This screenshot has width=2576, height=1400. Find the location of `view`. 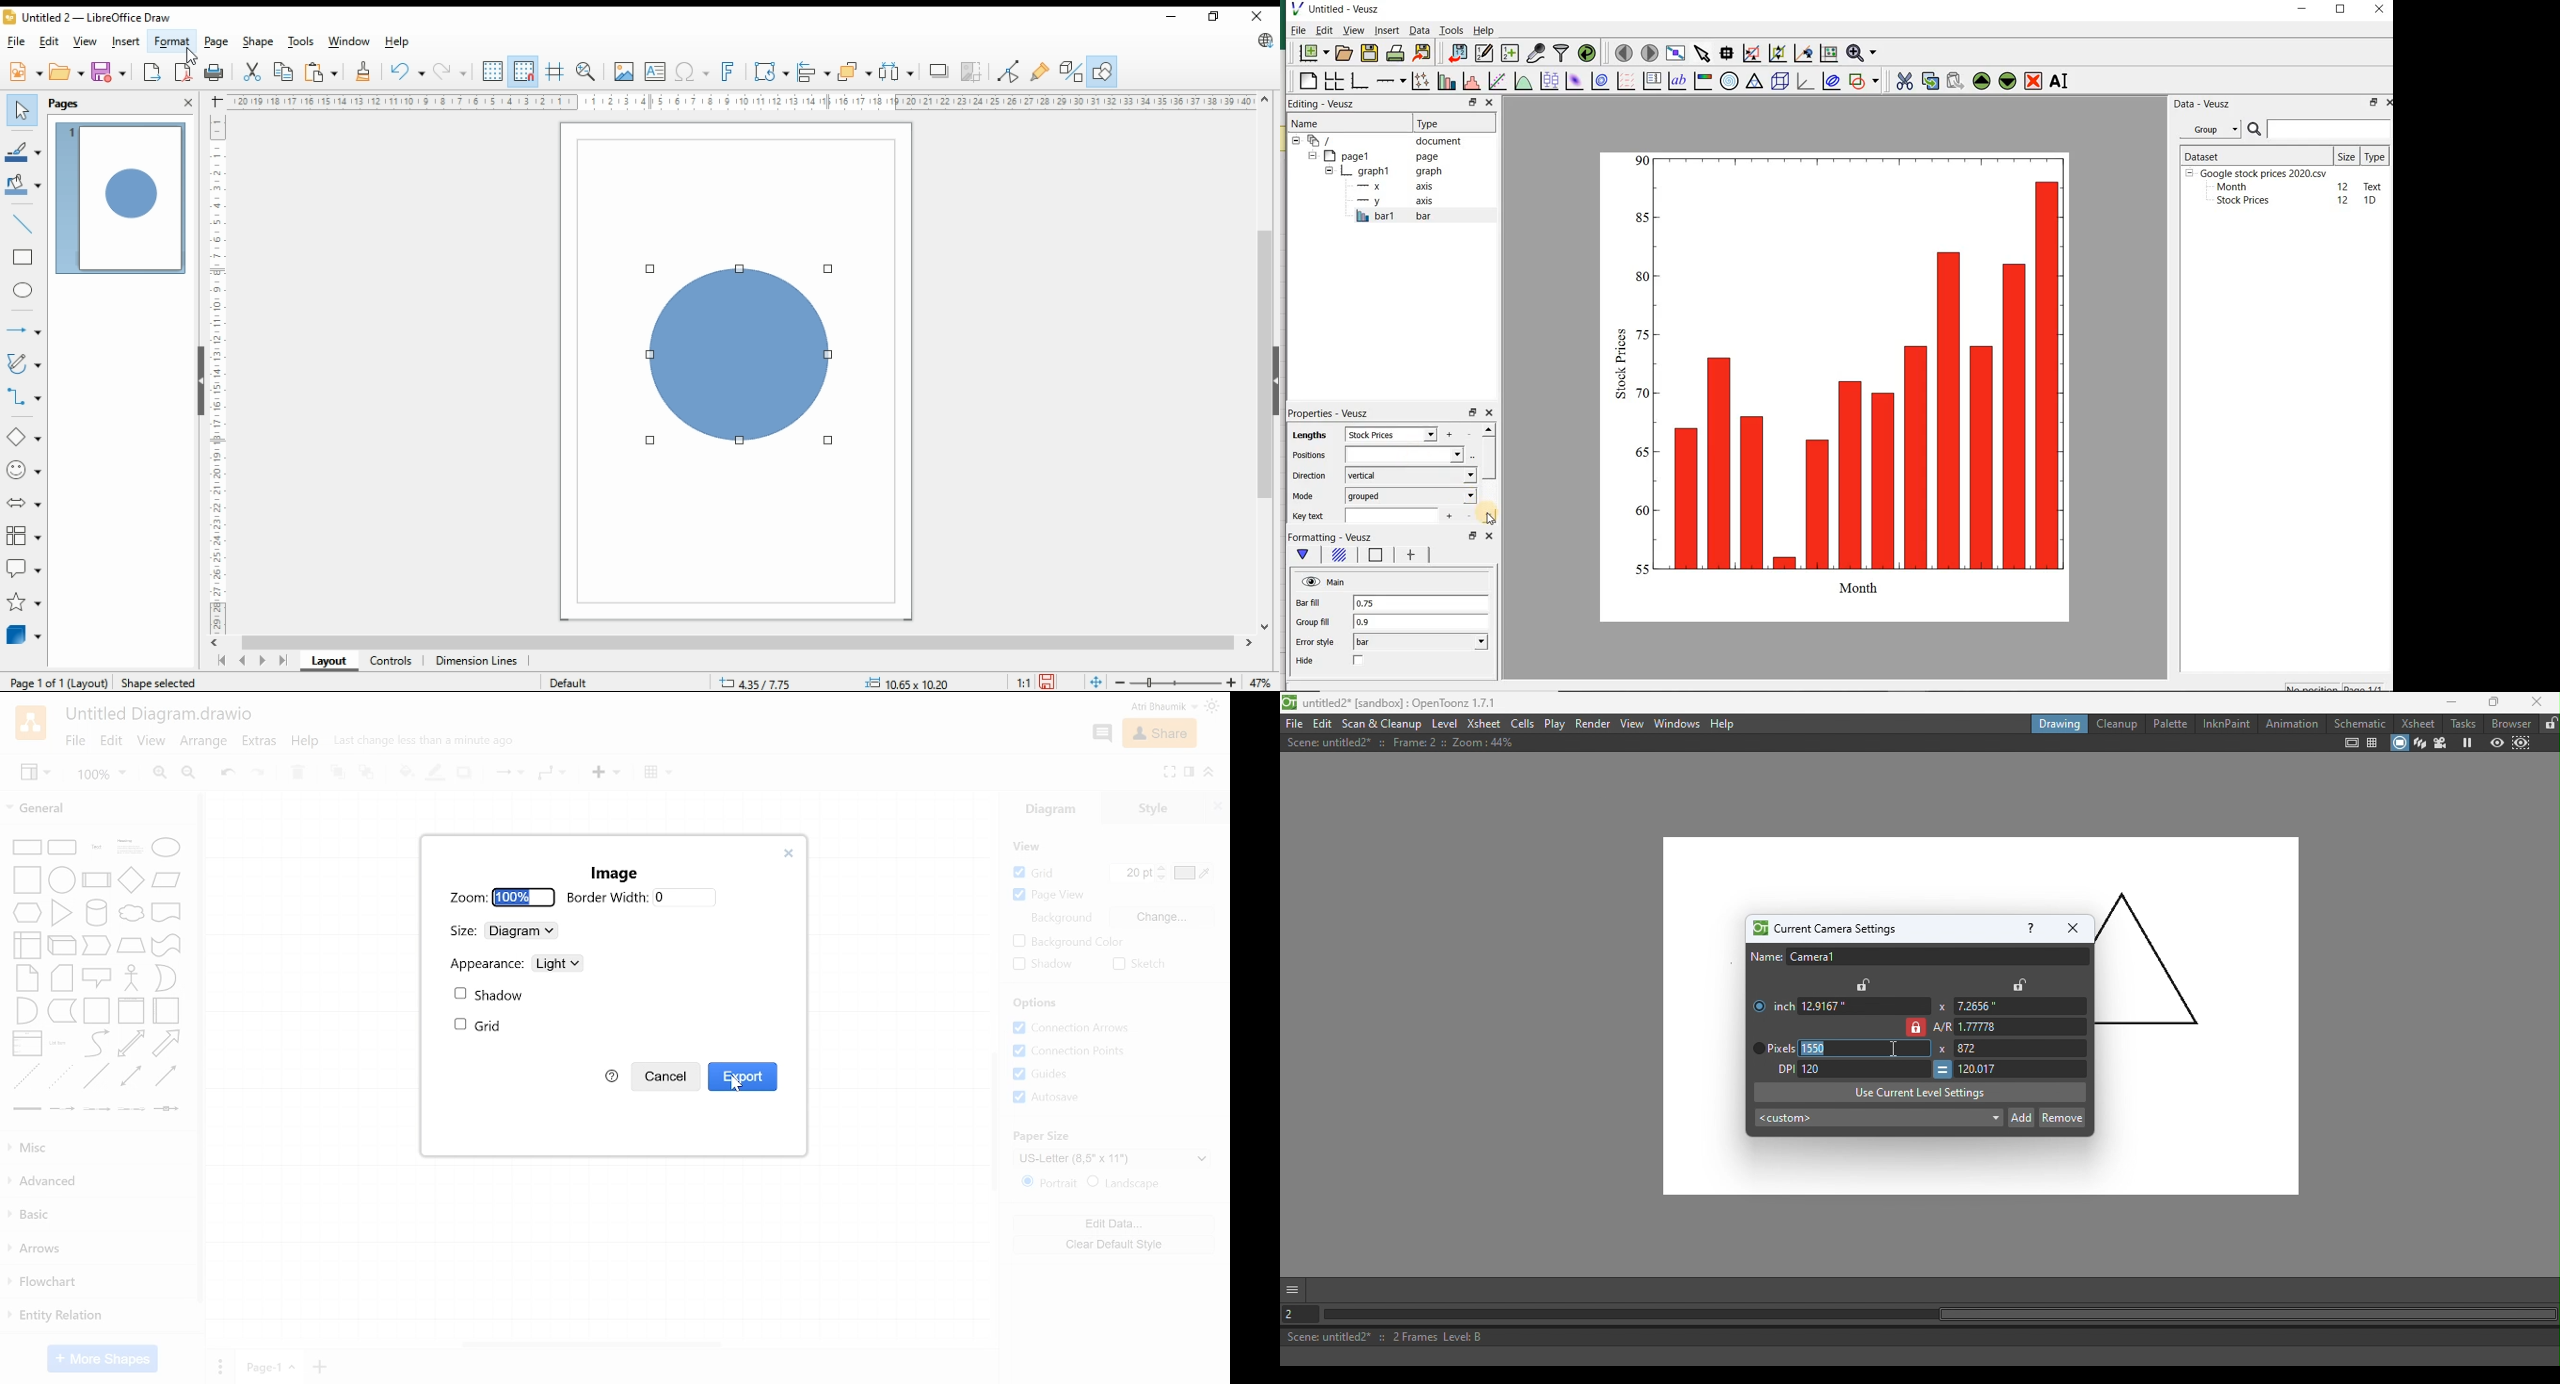

view is located at coordinates (1026, 846).